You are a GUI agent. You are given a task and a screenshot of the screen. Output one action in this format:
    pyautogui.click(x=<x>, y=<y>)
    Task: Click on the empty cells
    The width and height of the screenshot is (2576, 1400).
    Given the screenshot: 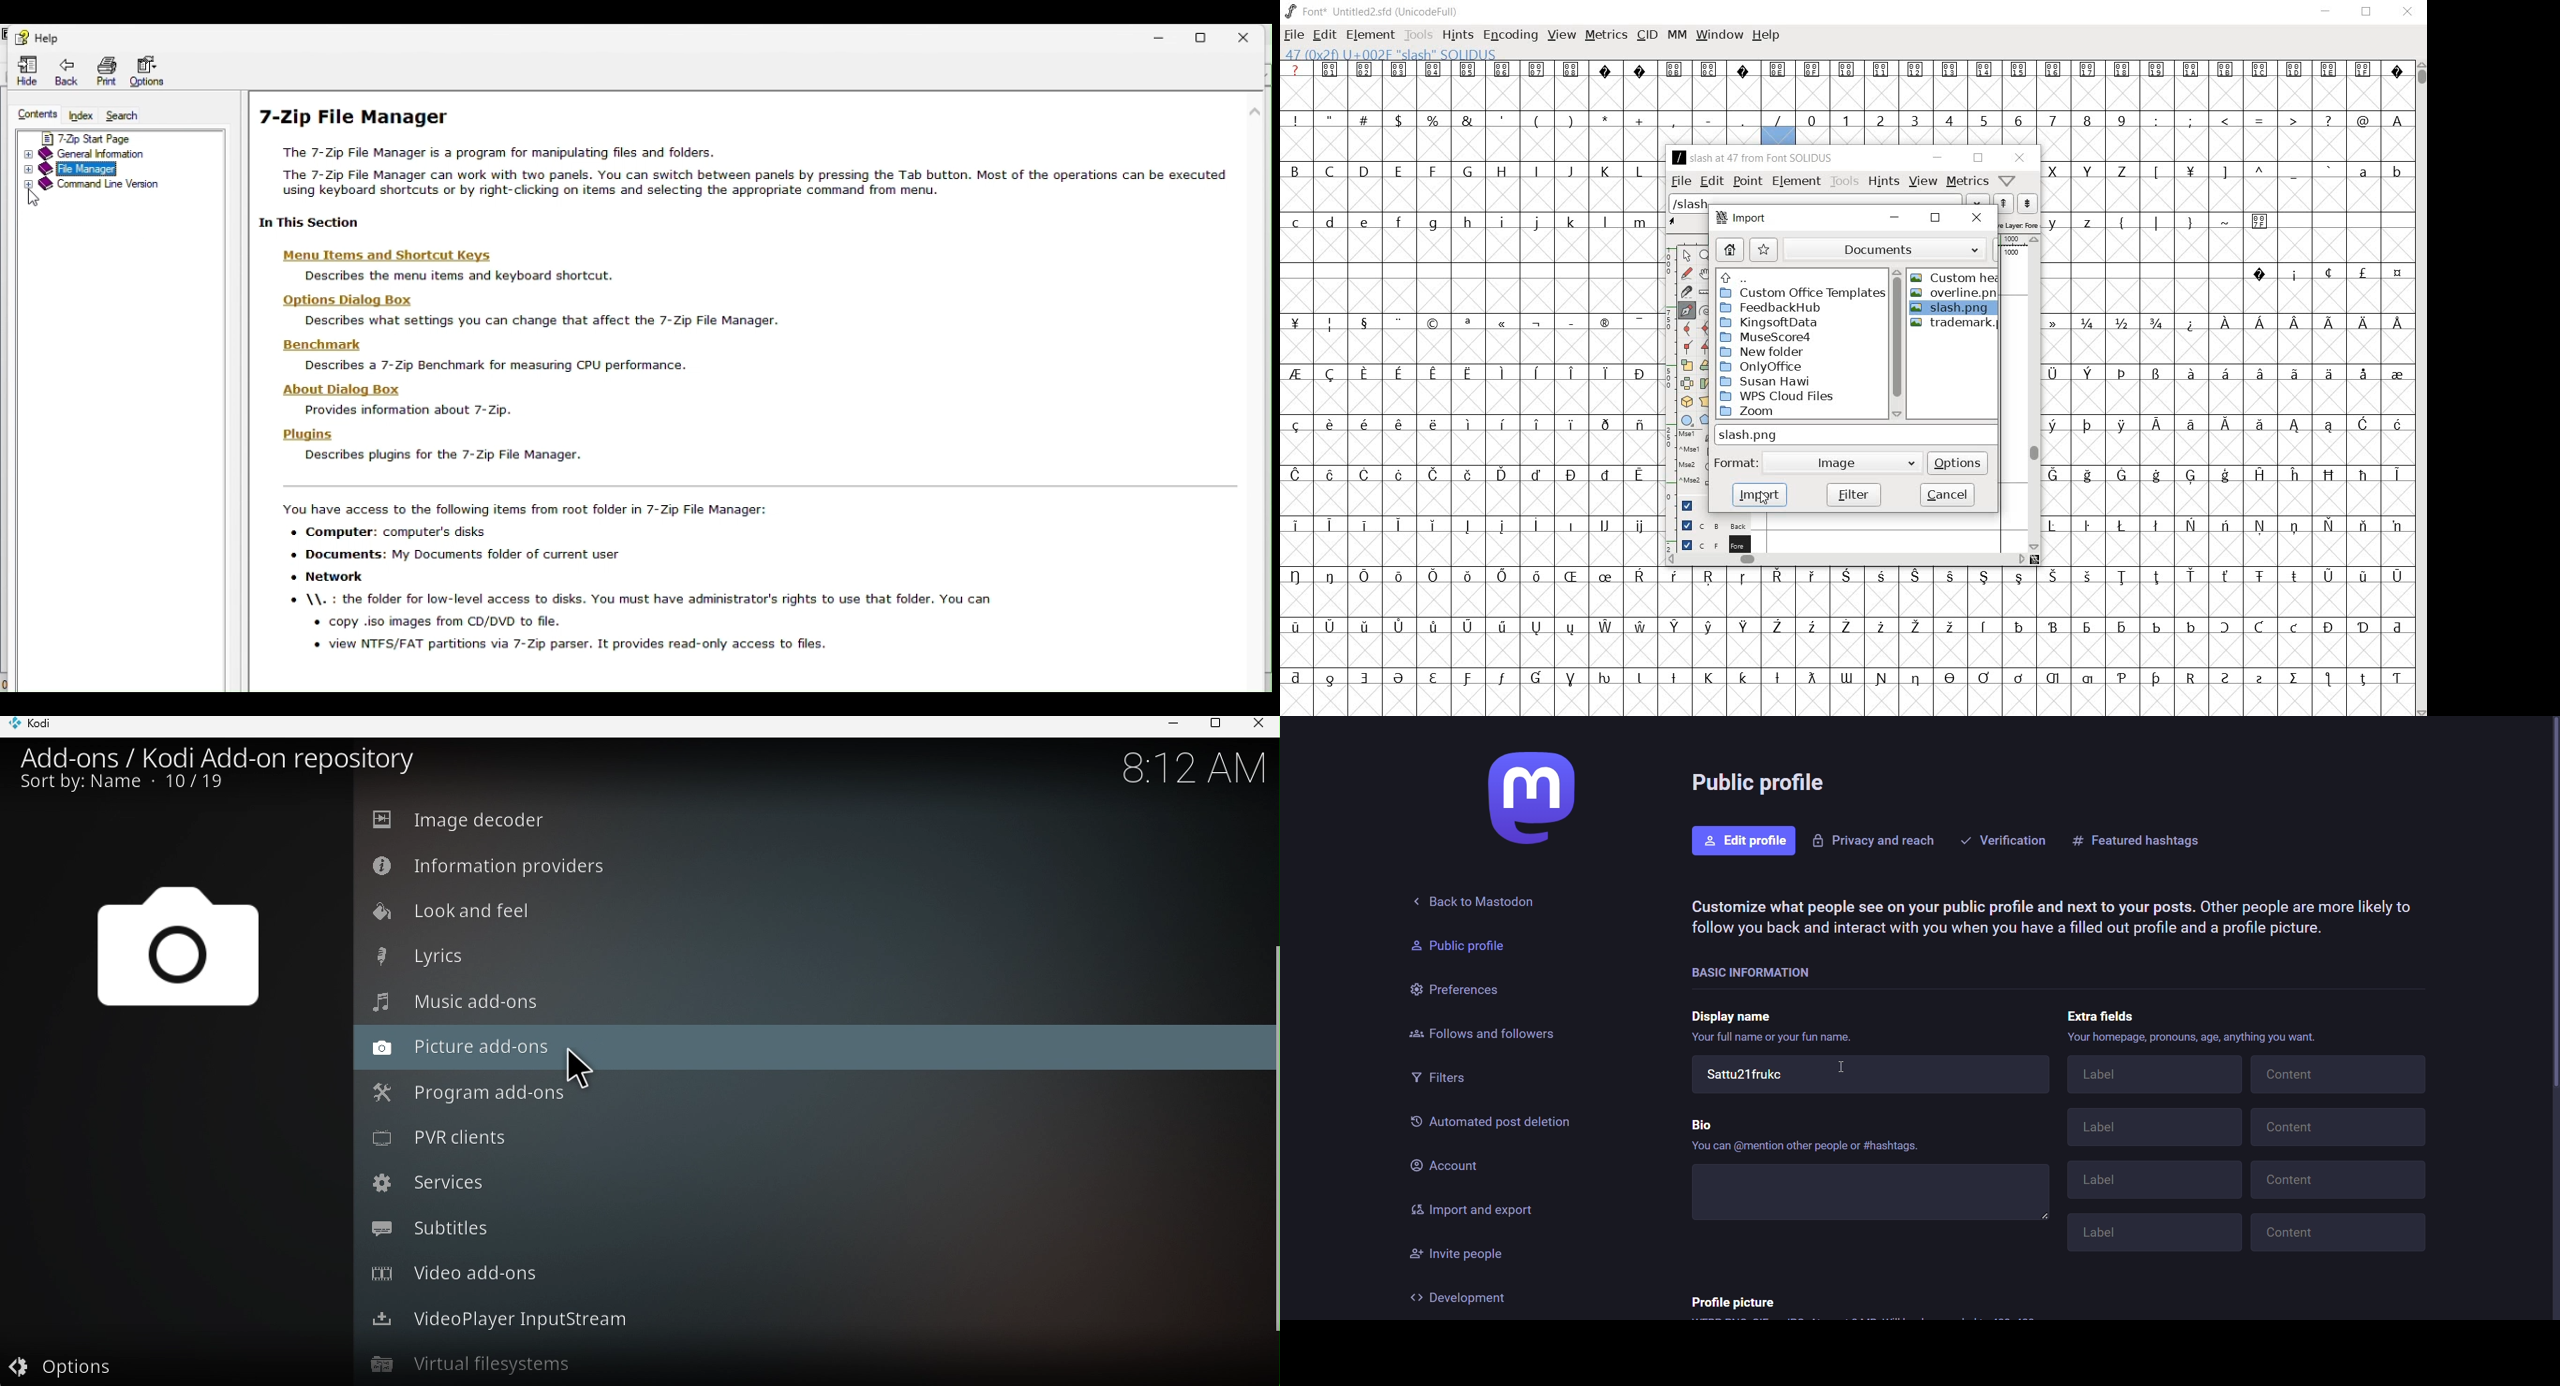 What is the action you would take?
    pyautogui.click(x=2227, y=146)
    